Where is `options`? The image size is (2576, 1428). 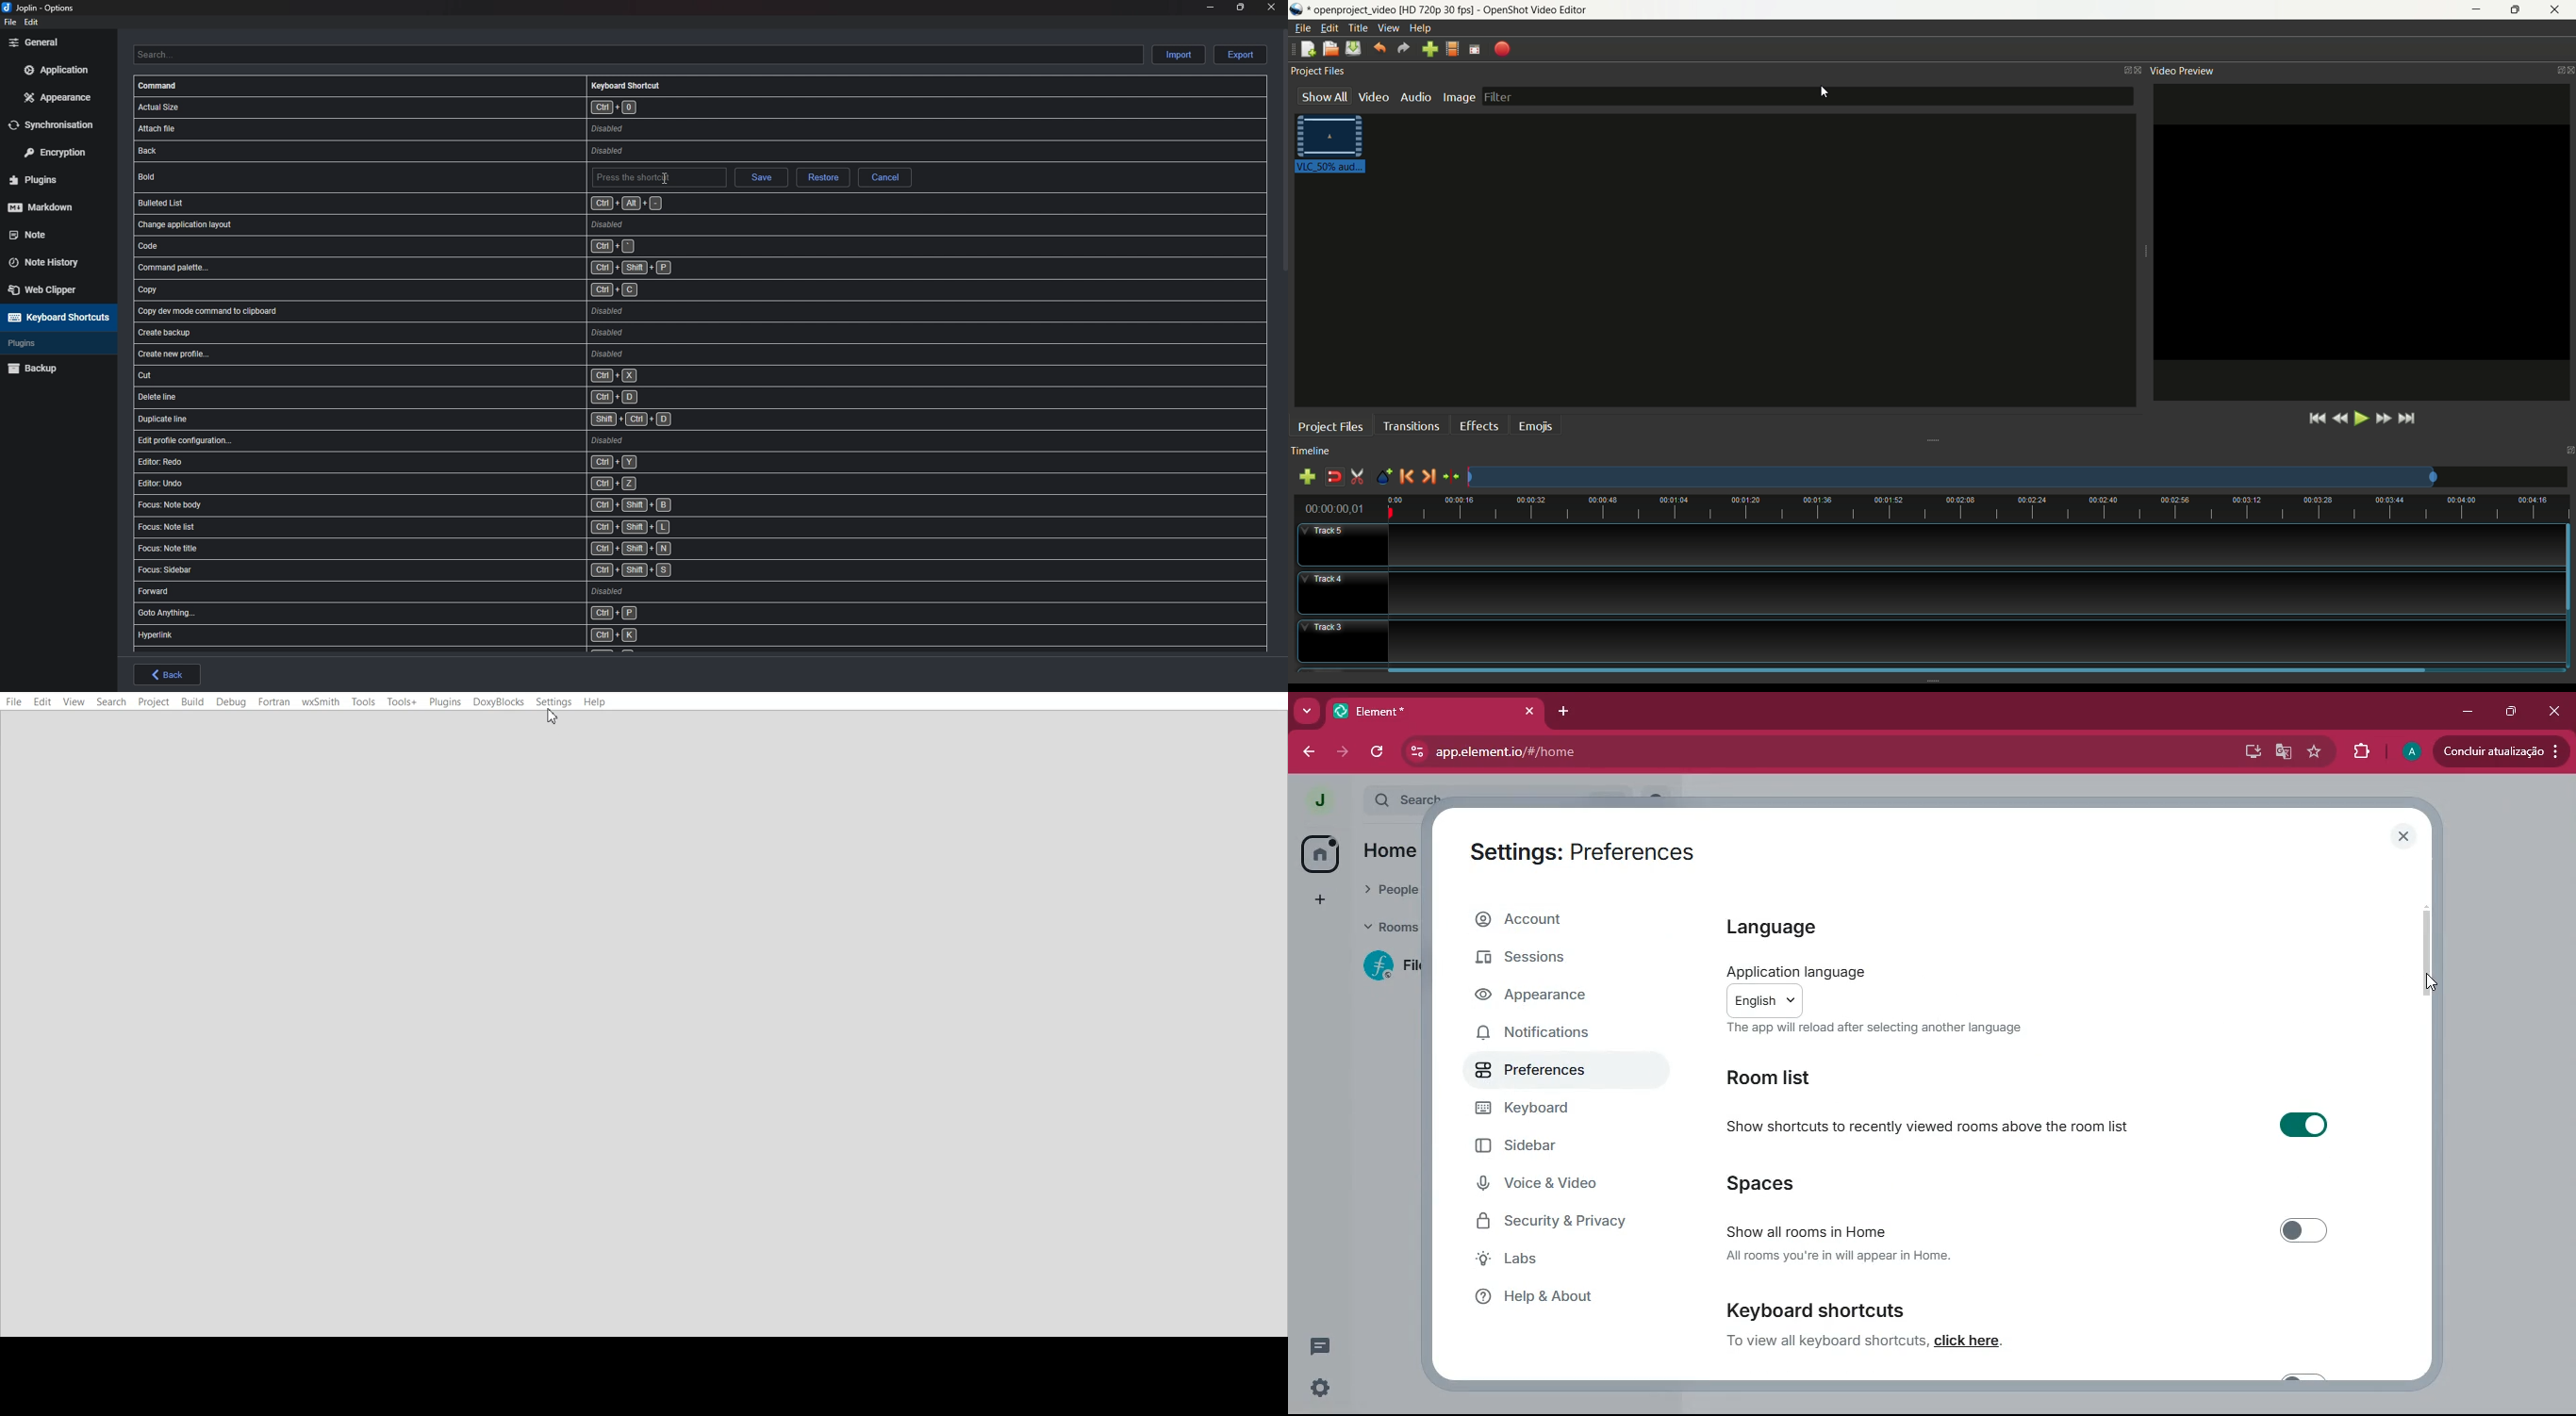
options is located at coordinates (42, 9).